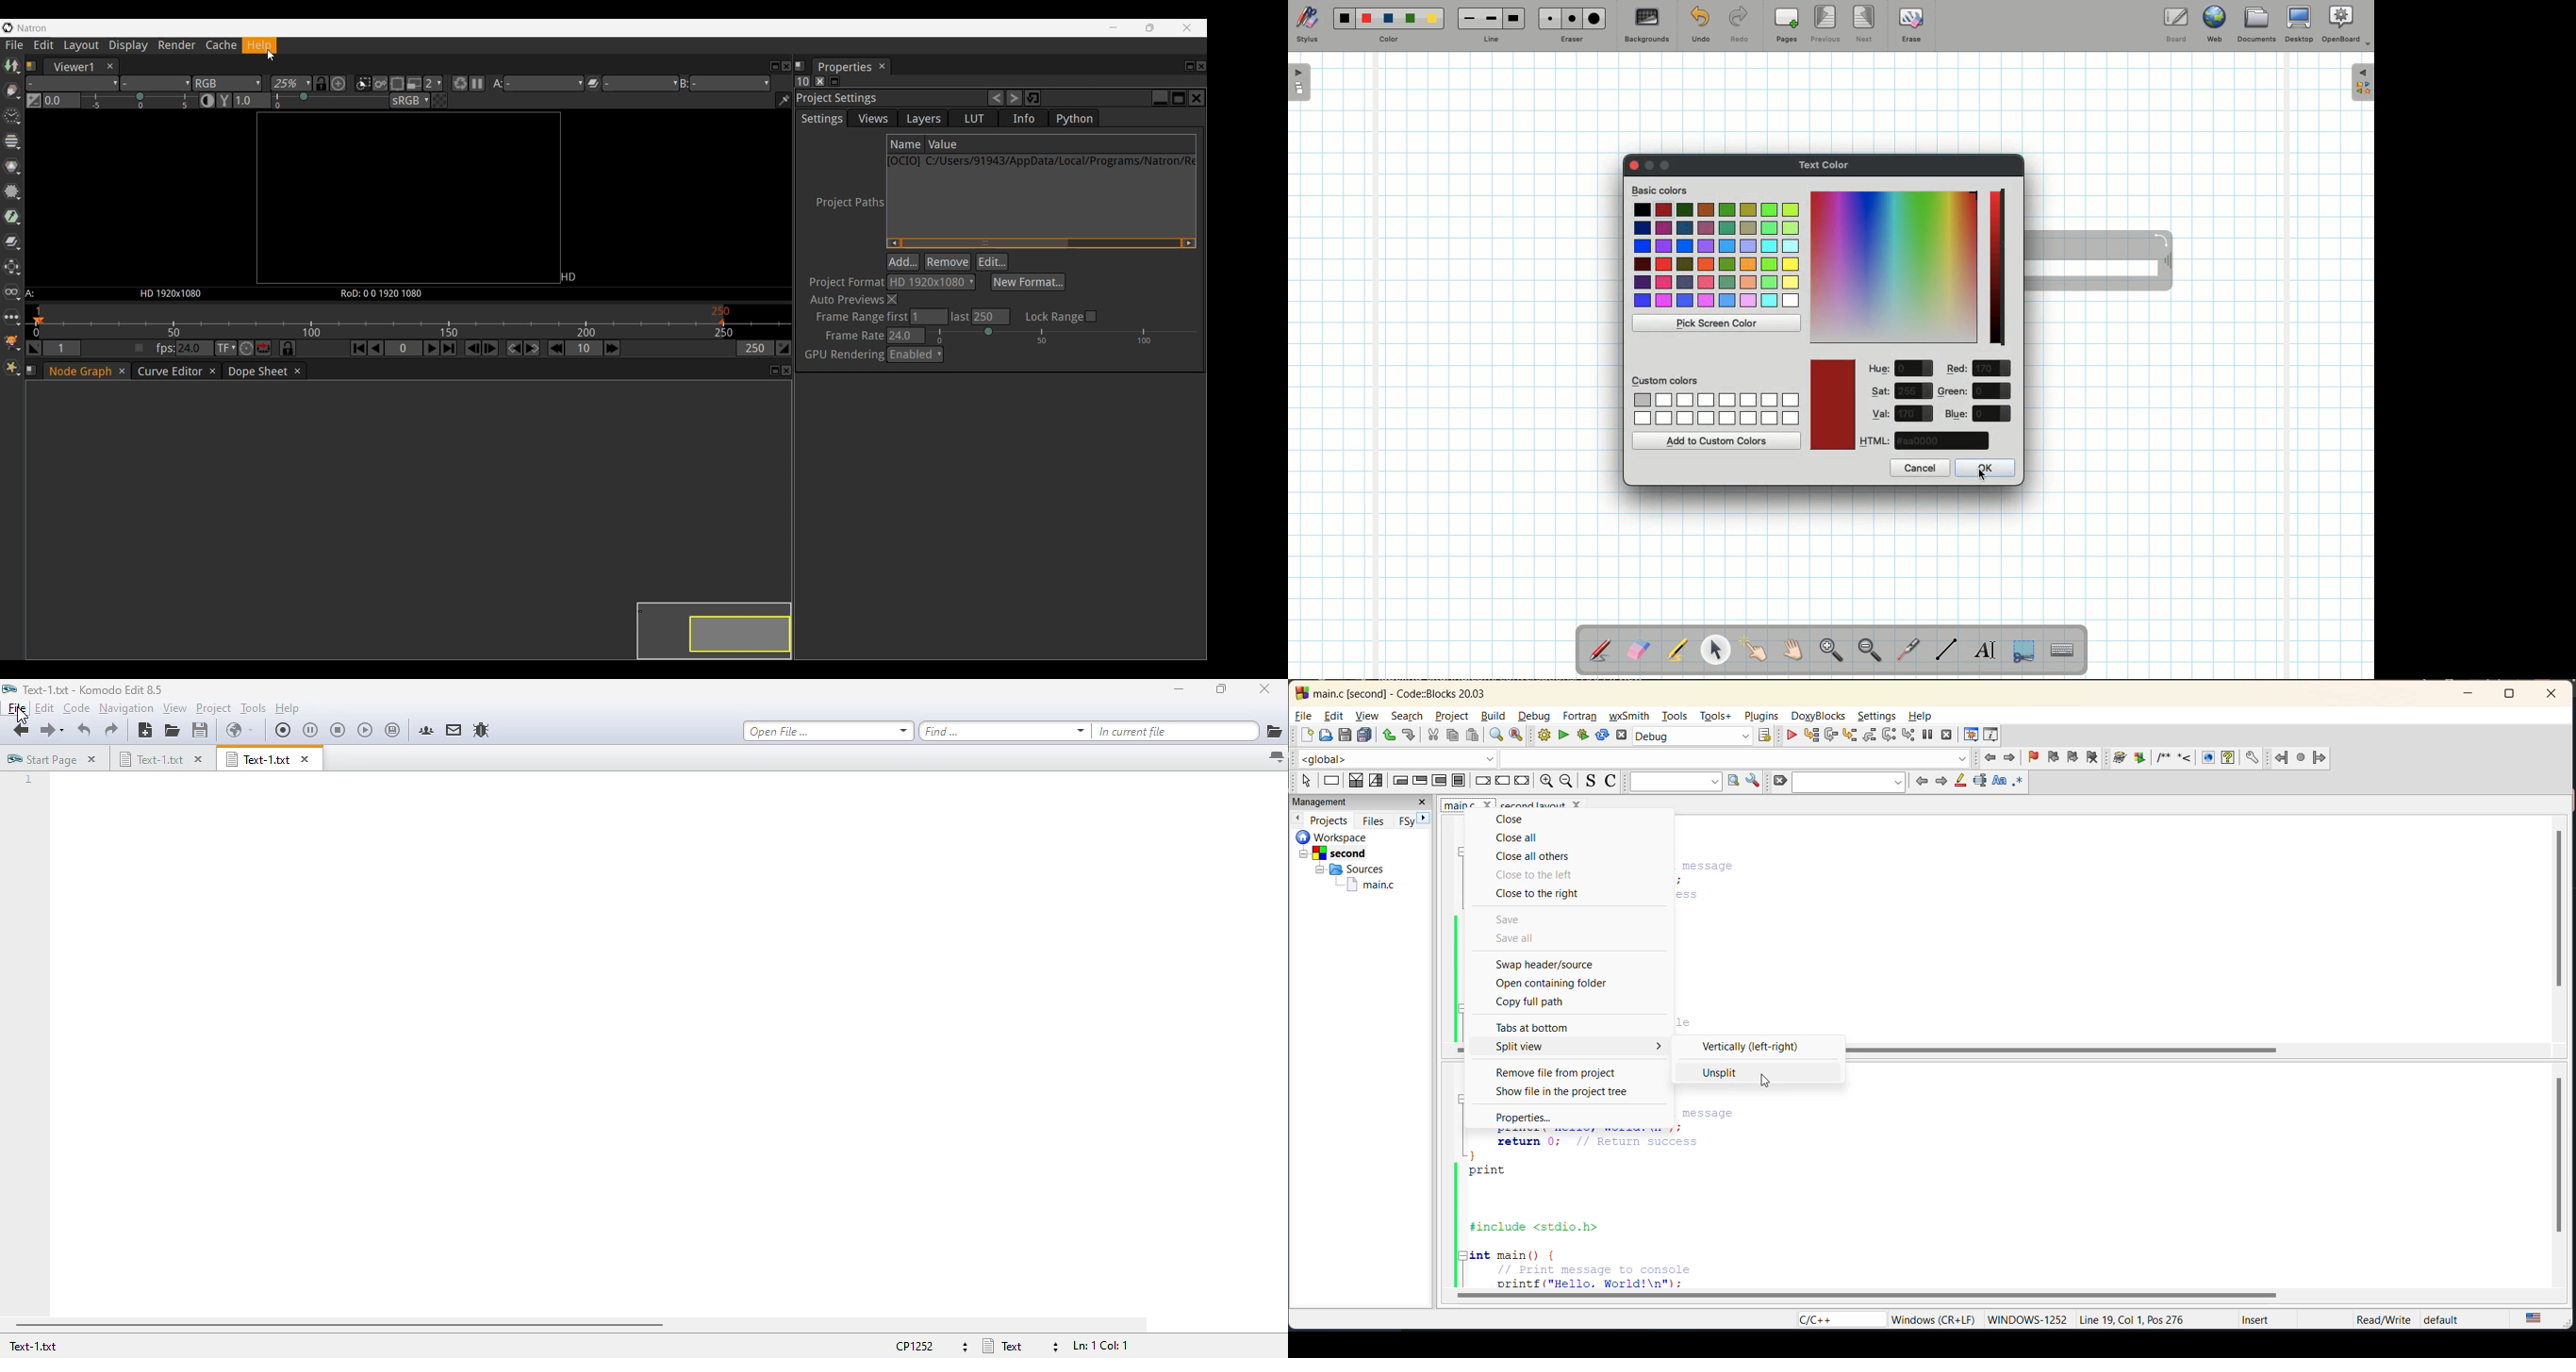  What do you see at coordinates (2072, 757) in the screenshot?
I see `next  bookmark` at bounding box center [2072, 757].